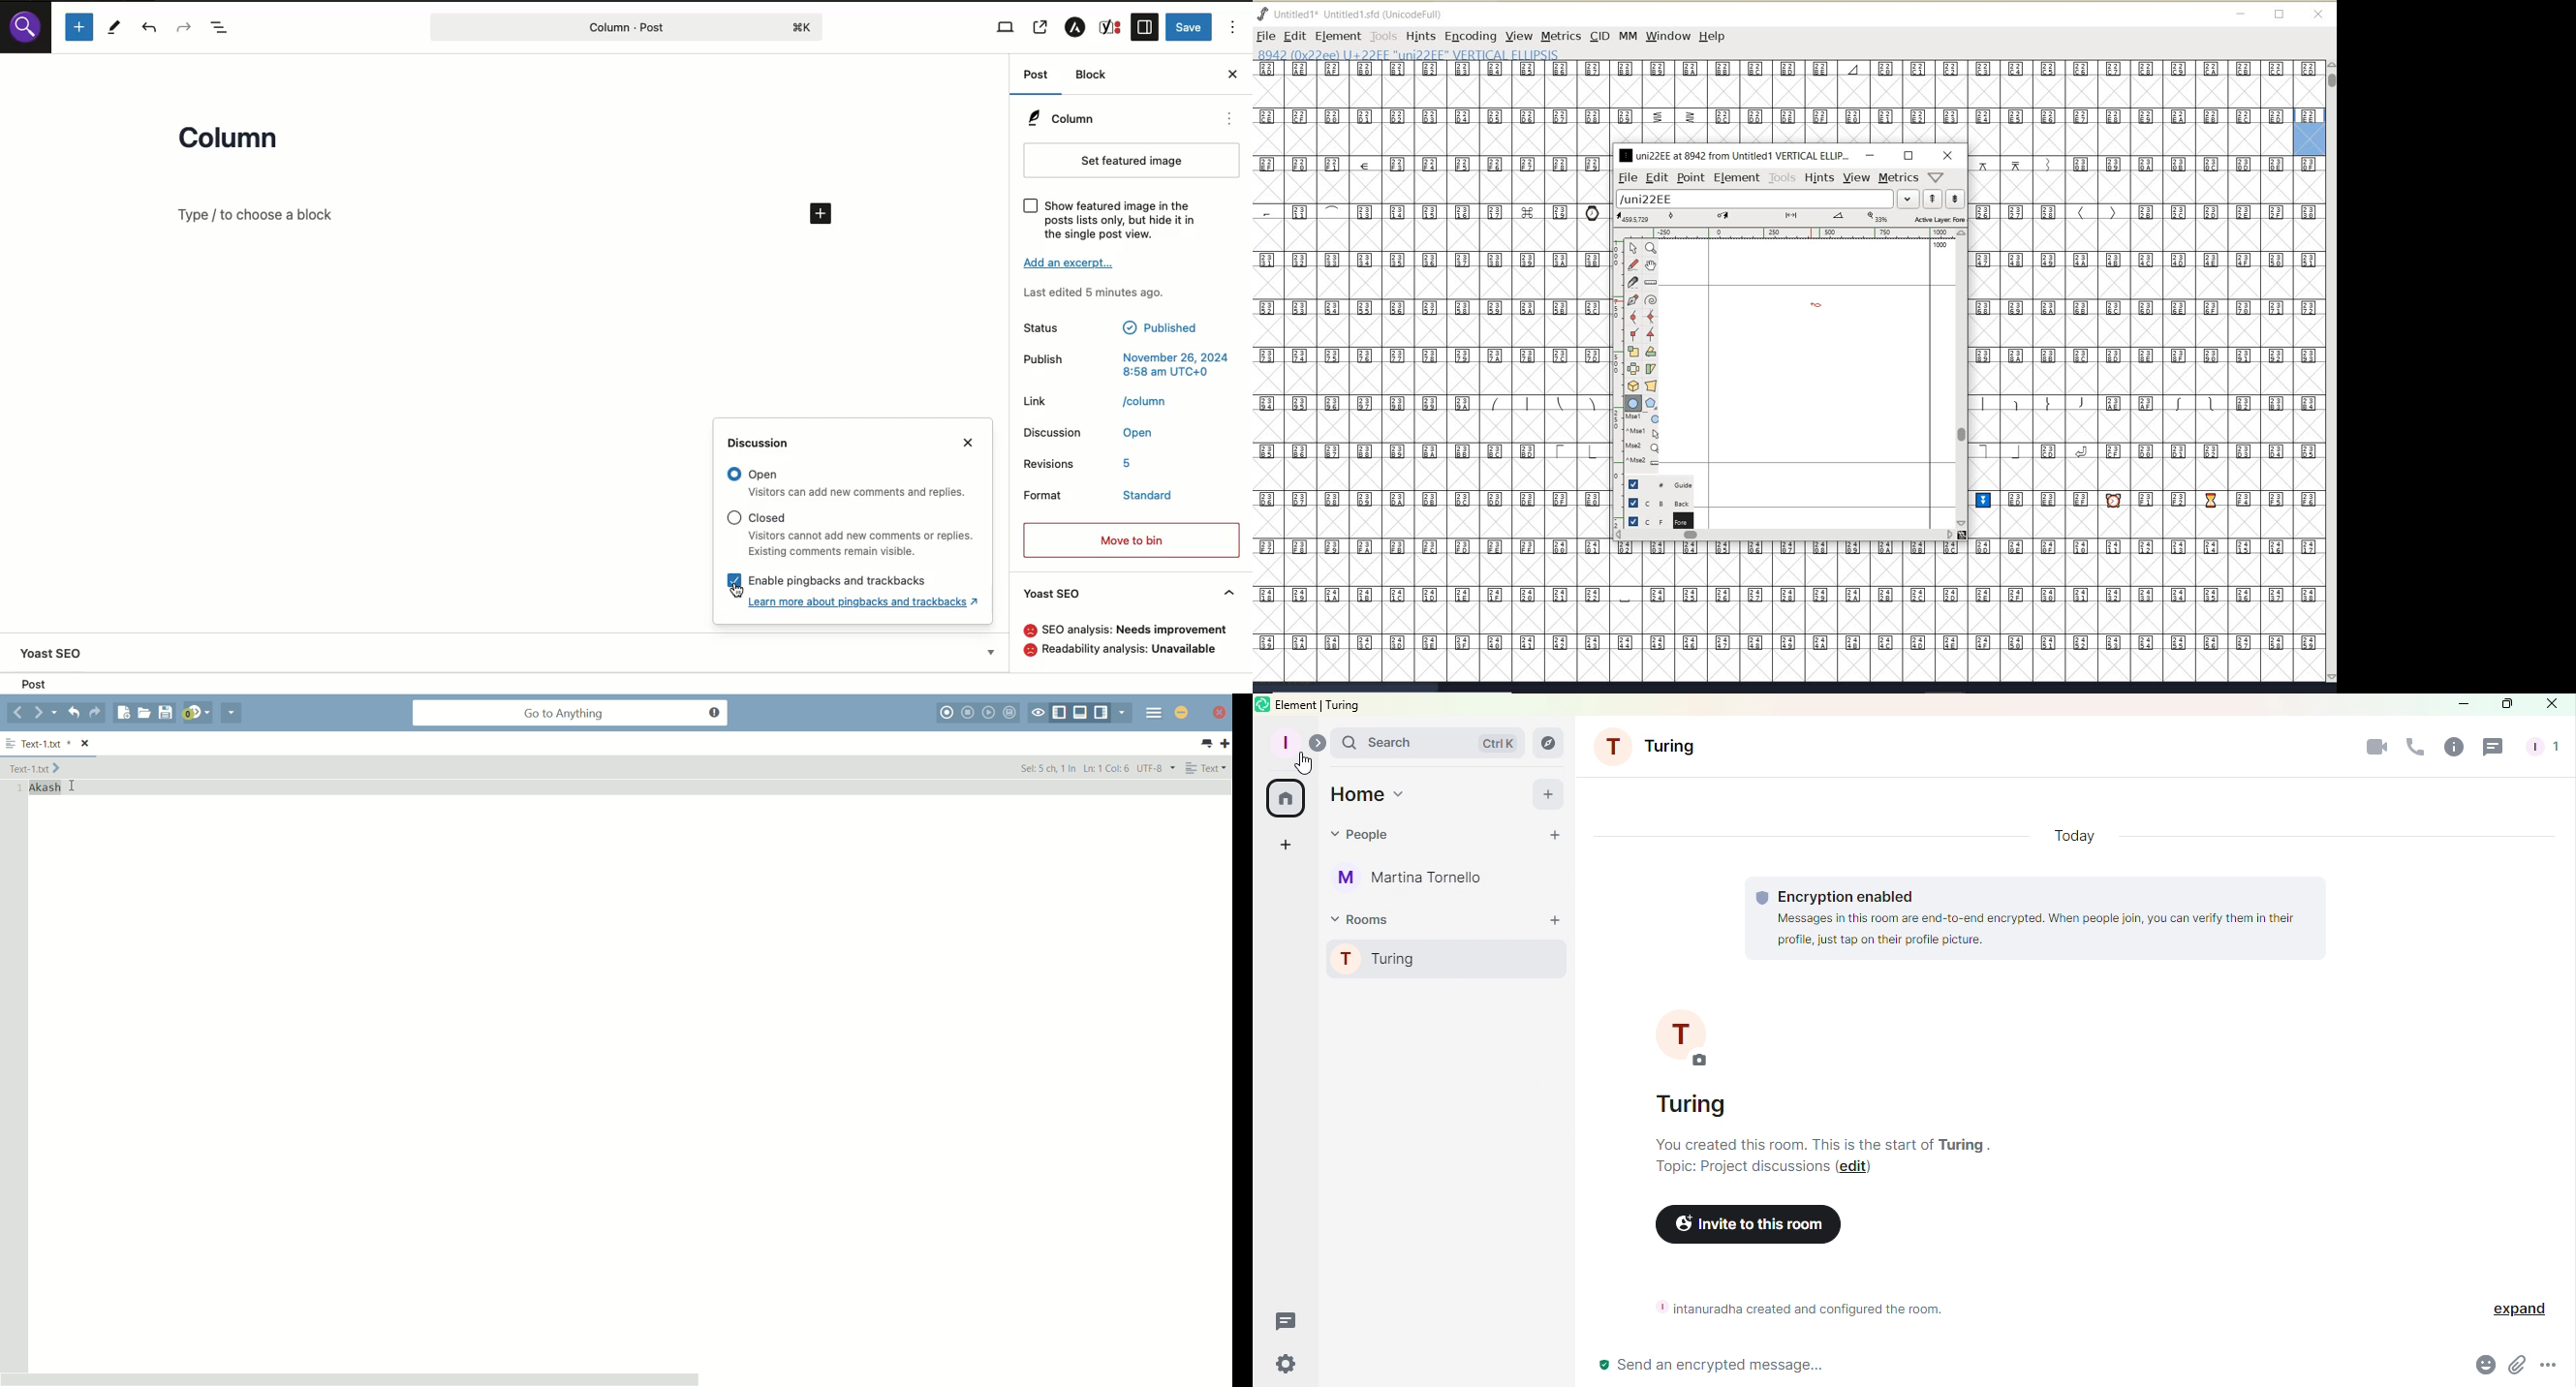 The image size is (2576, 1400). What do you see at coordinates (2514, 1367) in the screenshot?
I see `Attachment` at bounding box center [2514, 1367].